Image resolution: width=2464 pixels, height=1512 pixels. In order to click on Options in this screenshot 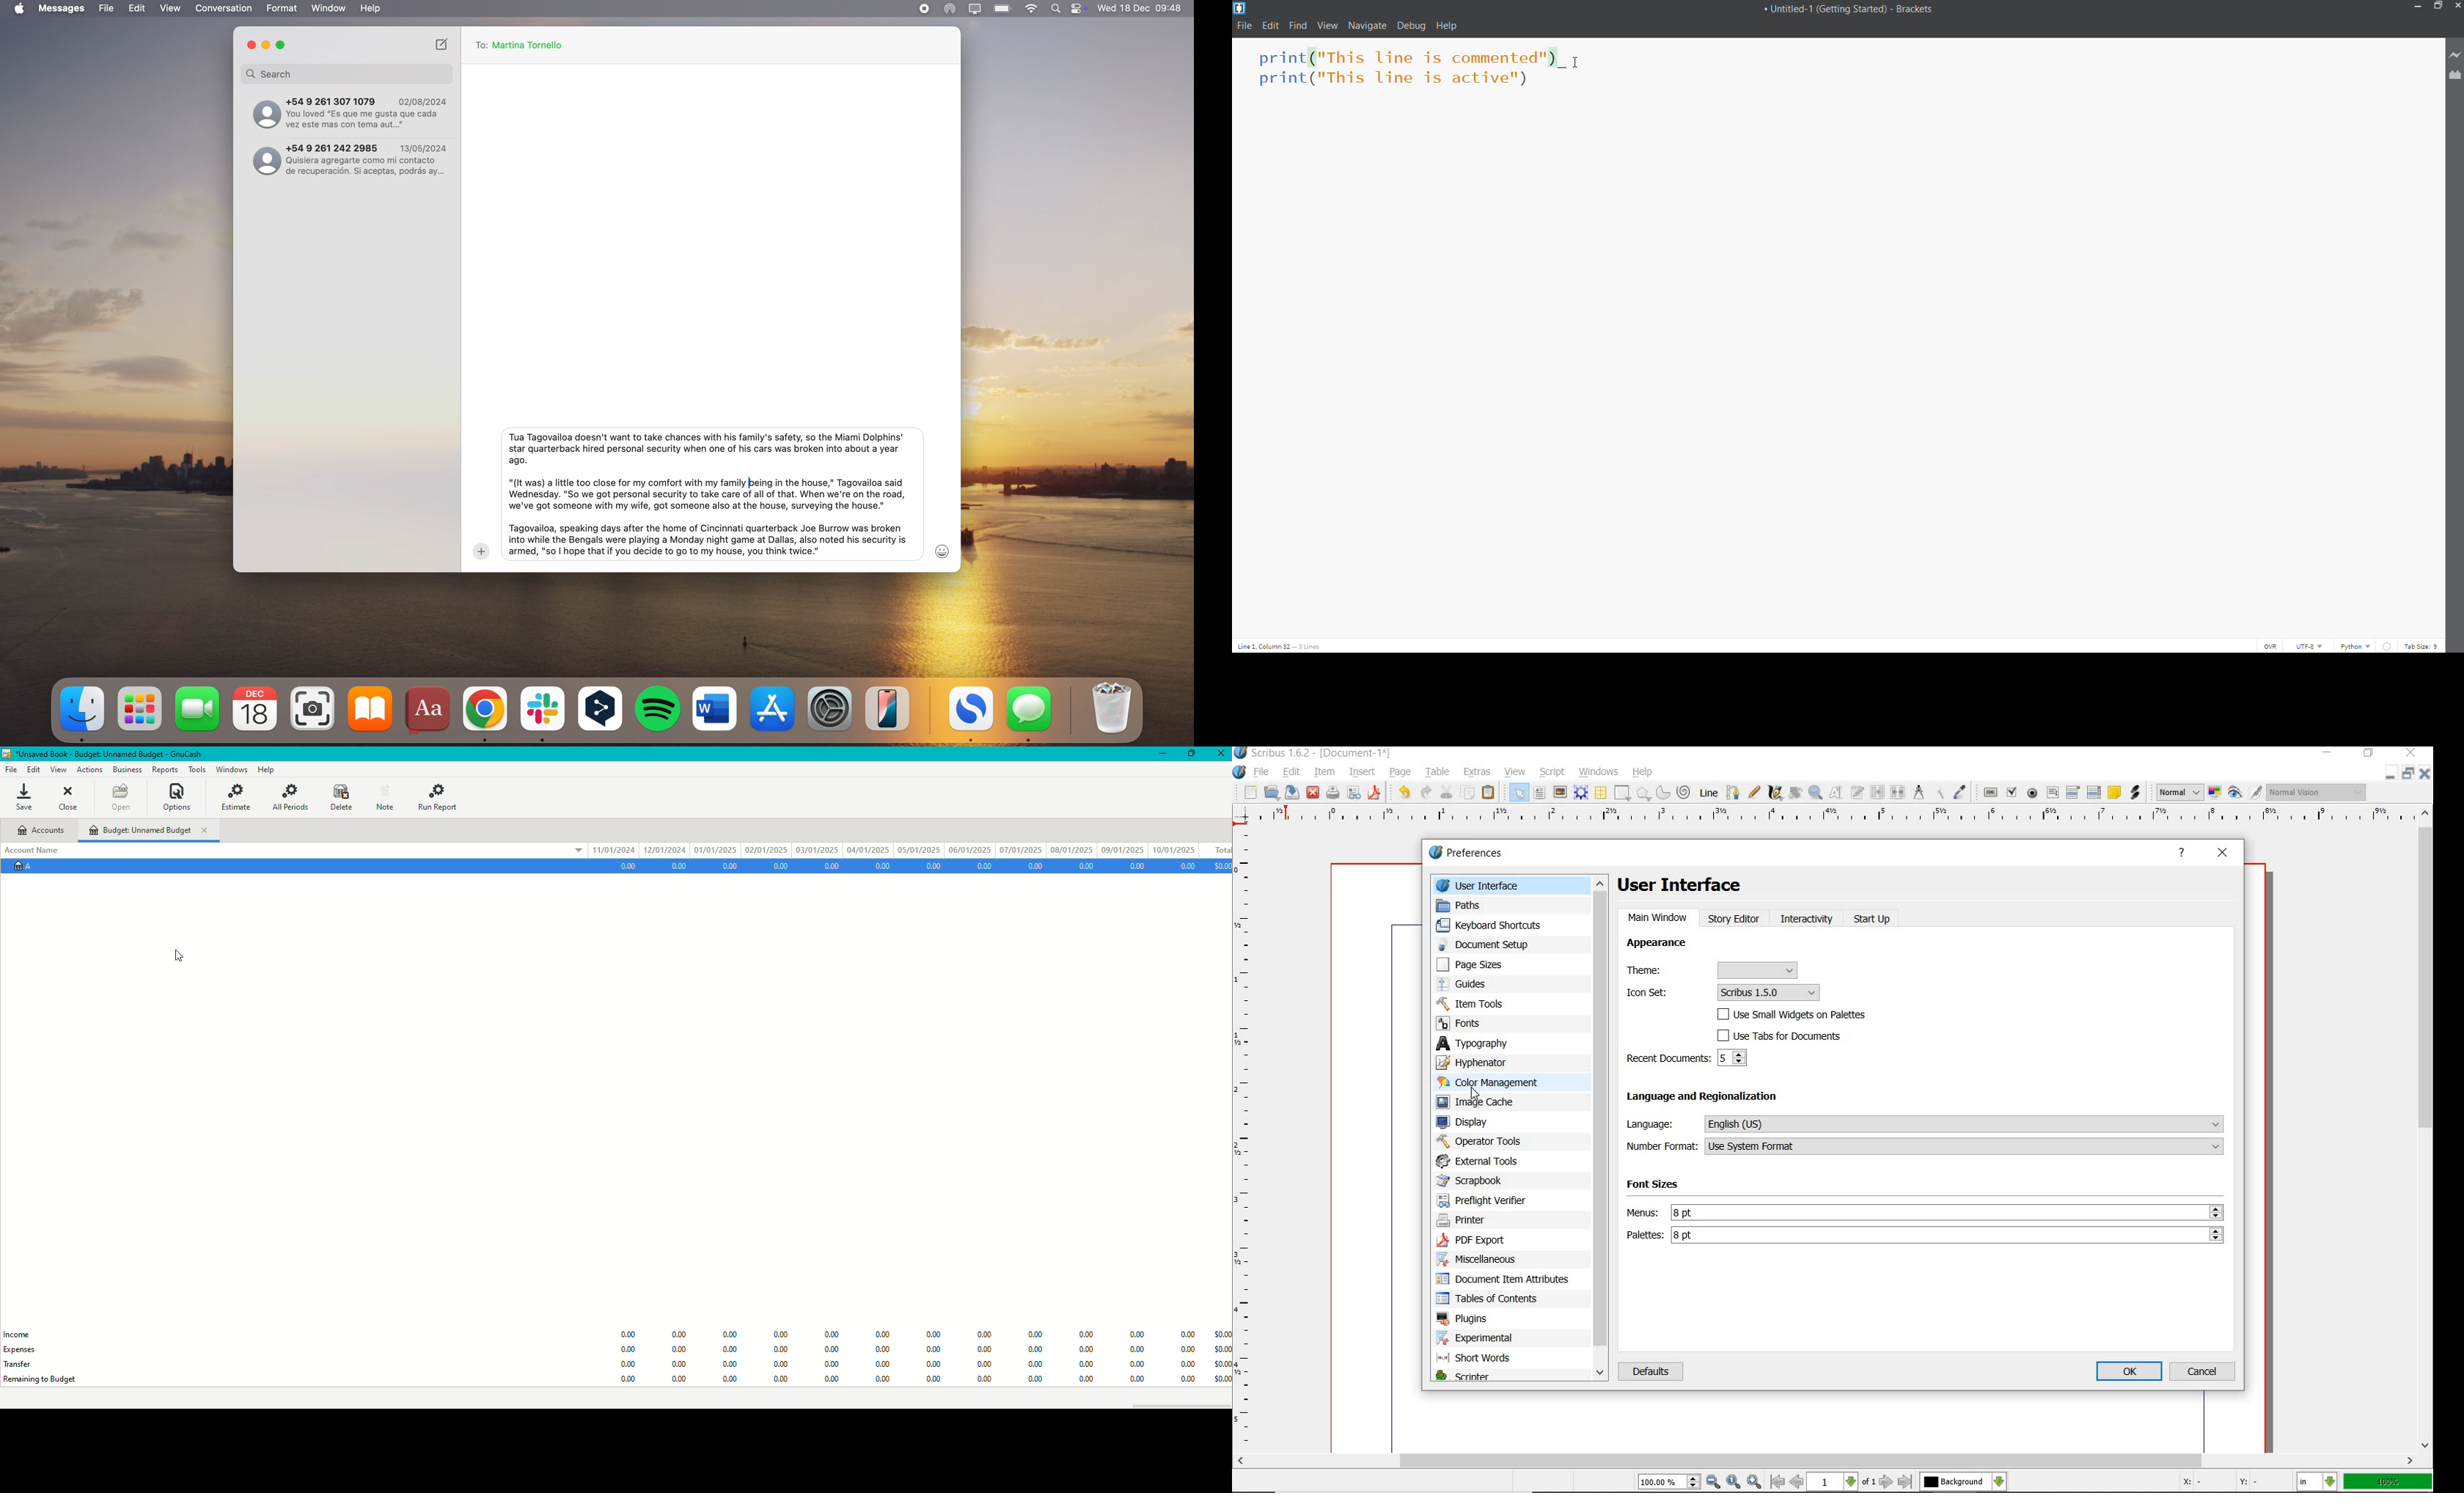, I will do `click(182, 798)`.